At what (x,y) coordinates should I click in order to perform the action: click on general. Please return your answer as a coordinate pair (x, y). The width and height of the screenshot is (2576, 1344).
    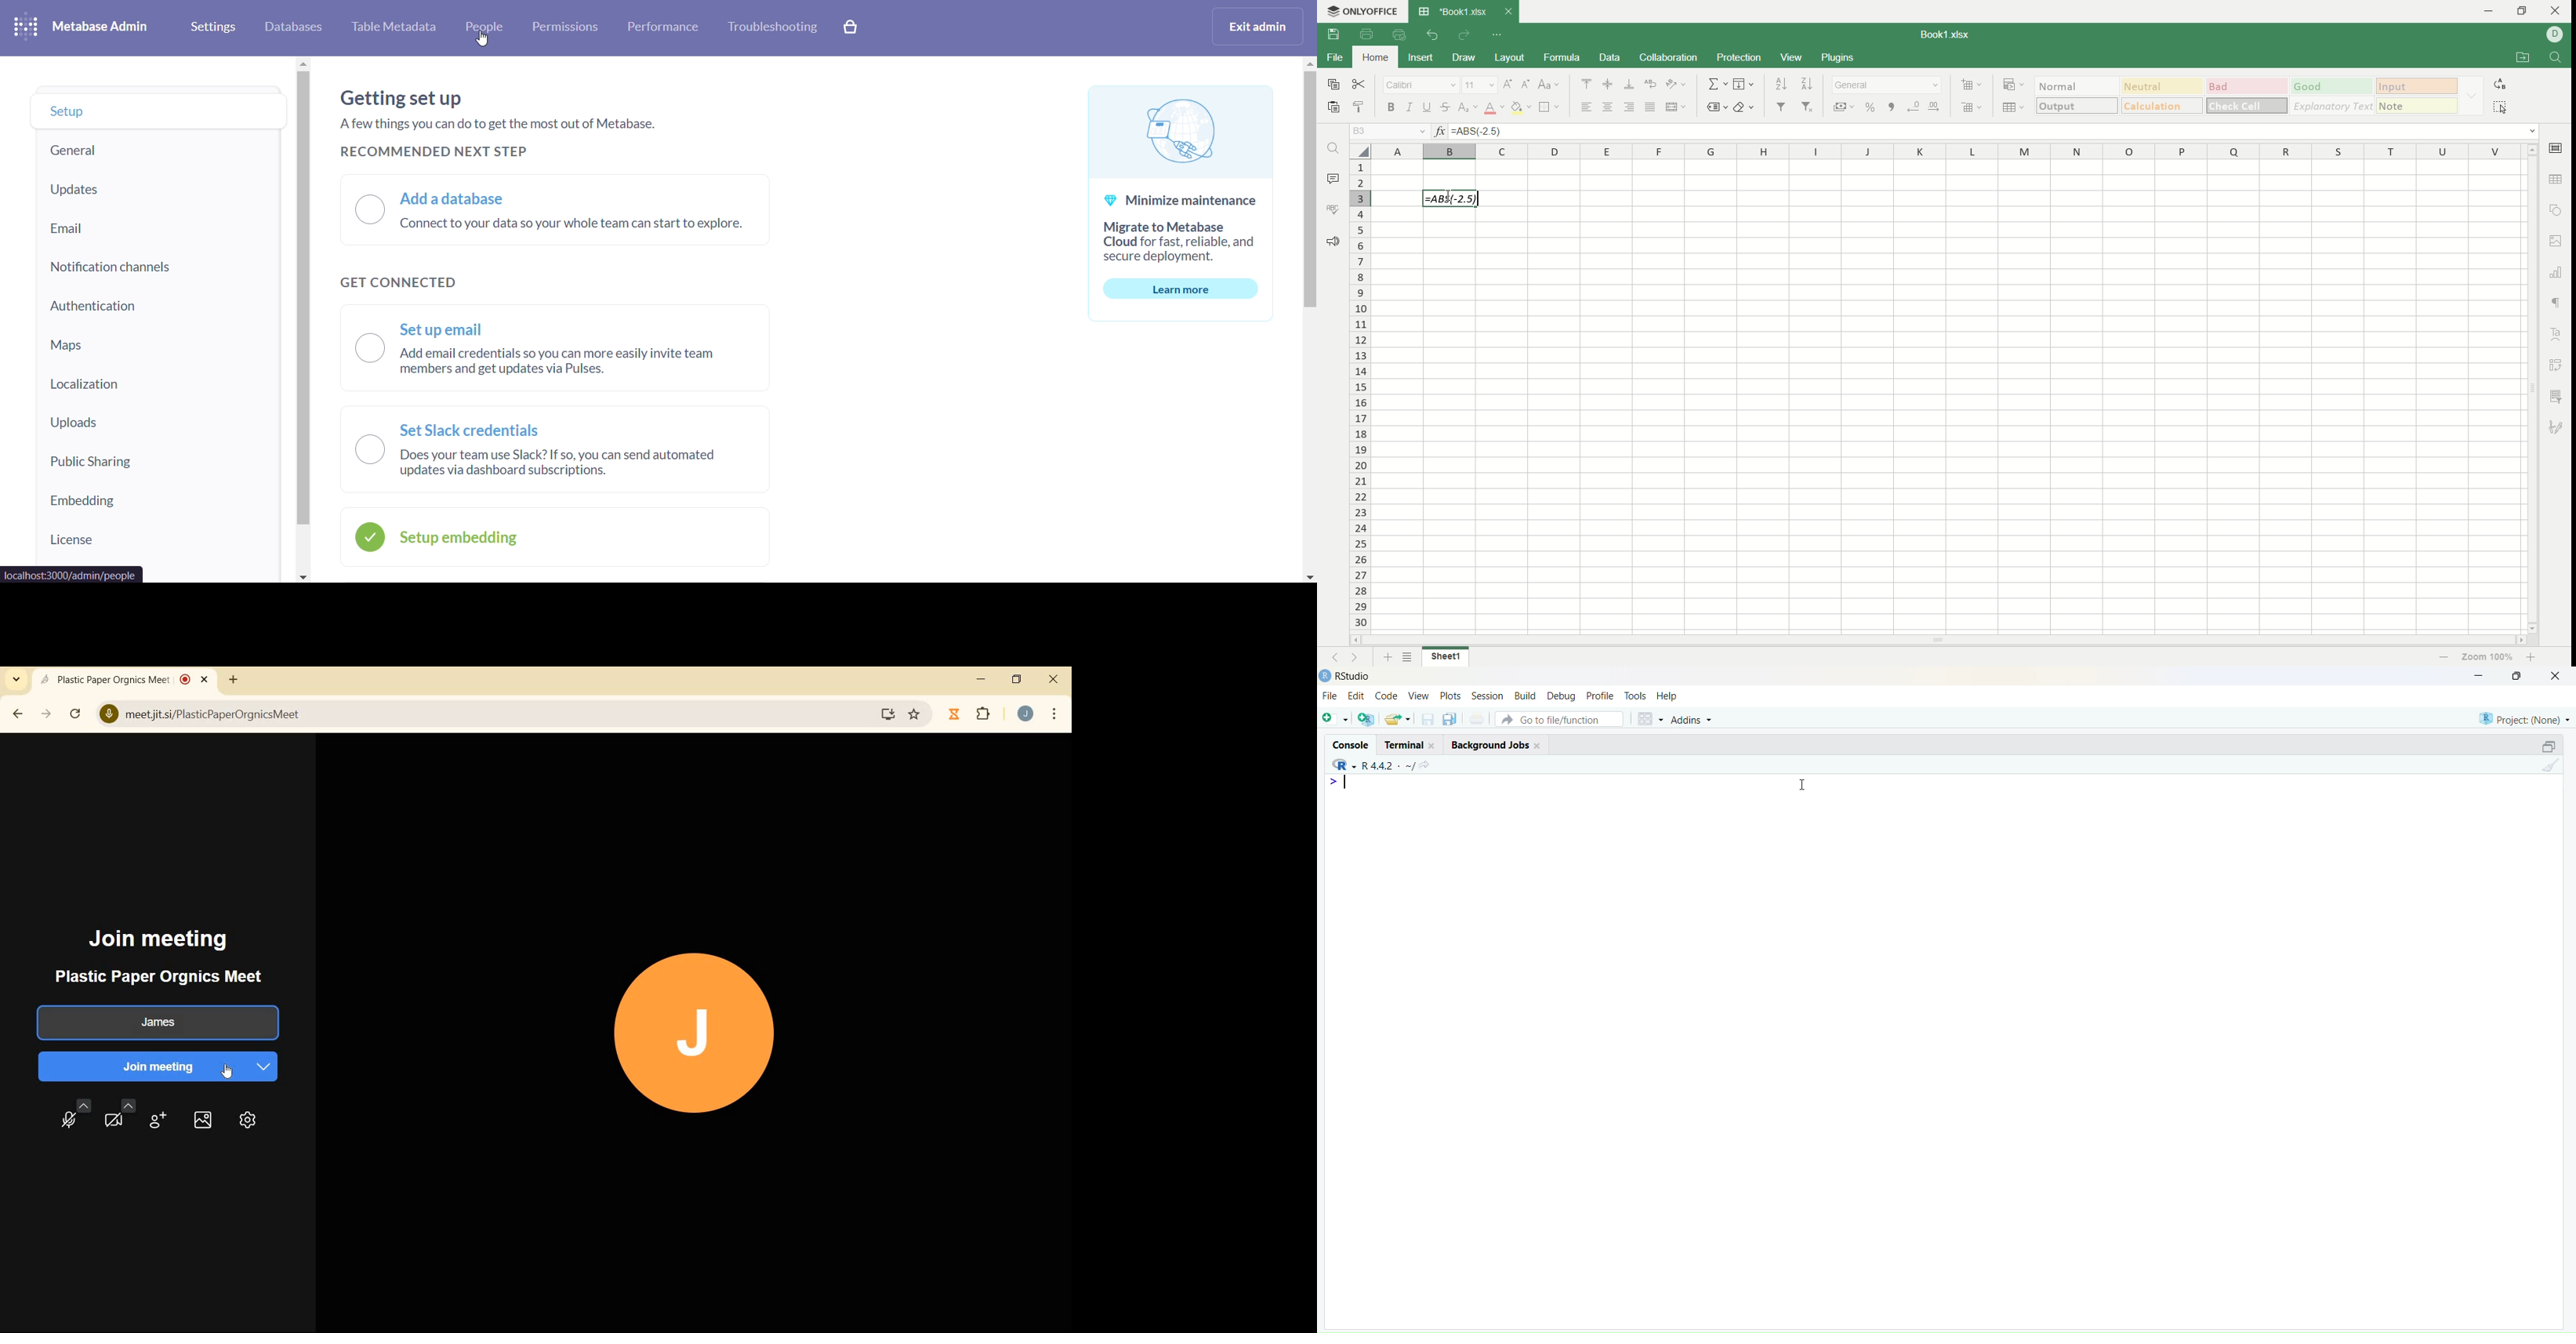
    Looking at the image, I should click on (157, 148).